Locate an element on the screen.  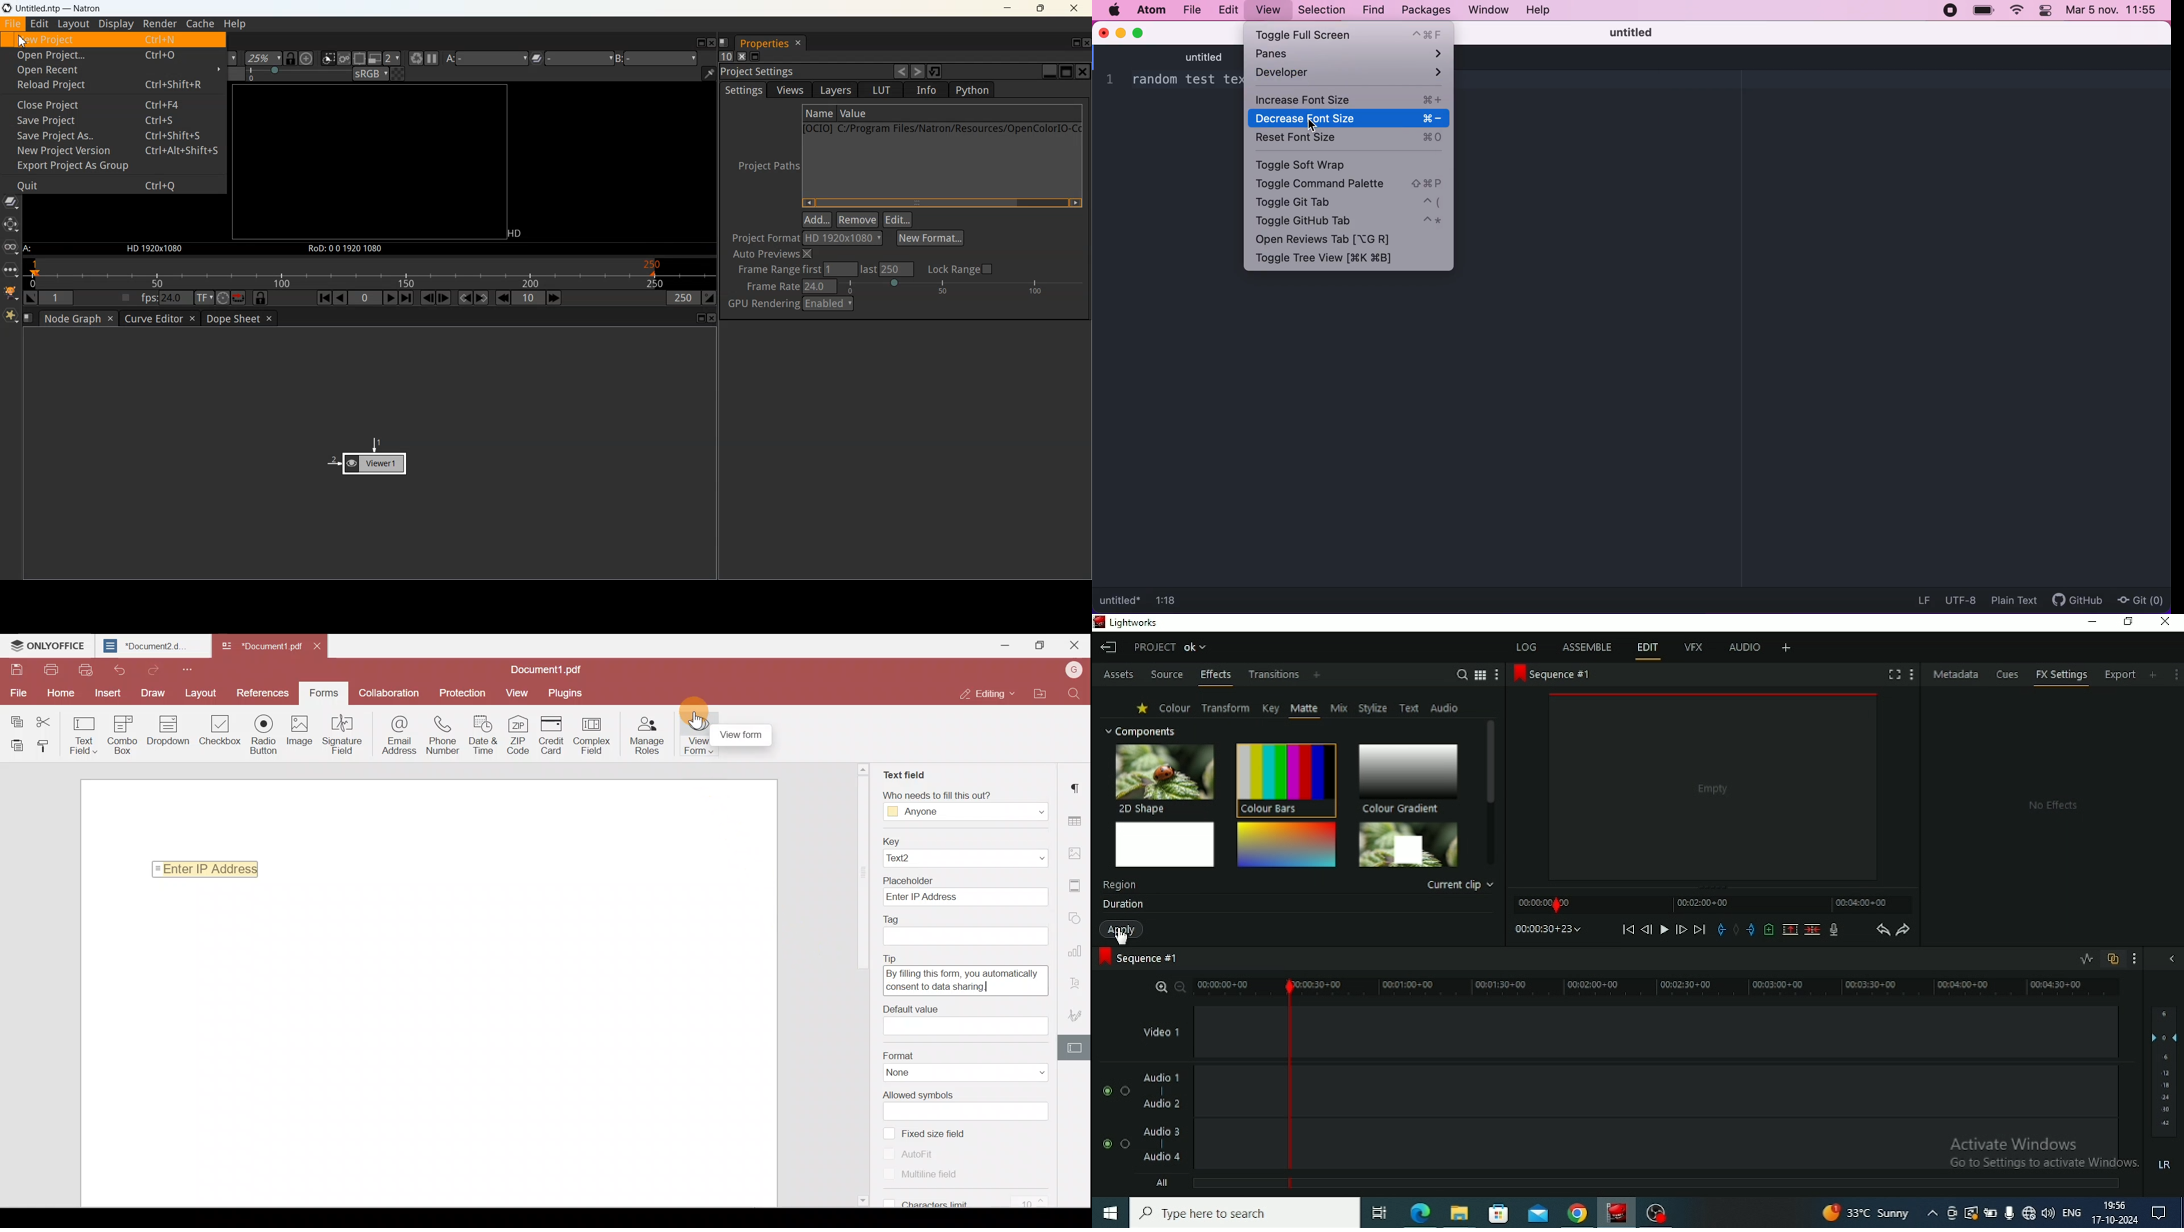
App is located at coordinates (1658, 1212).